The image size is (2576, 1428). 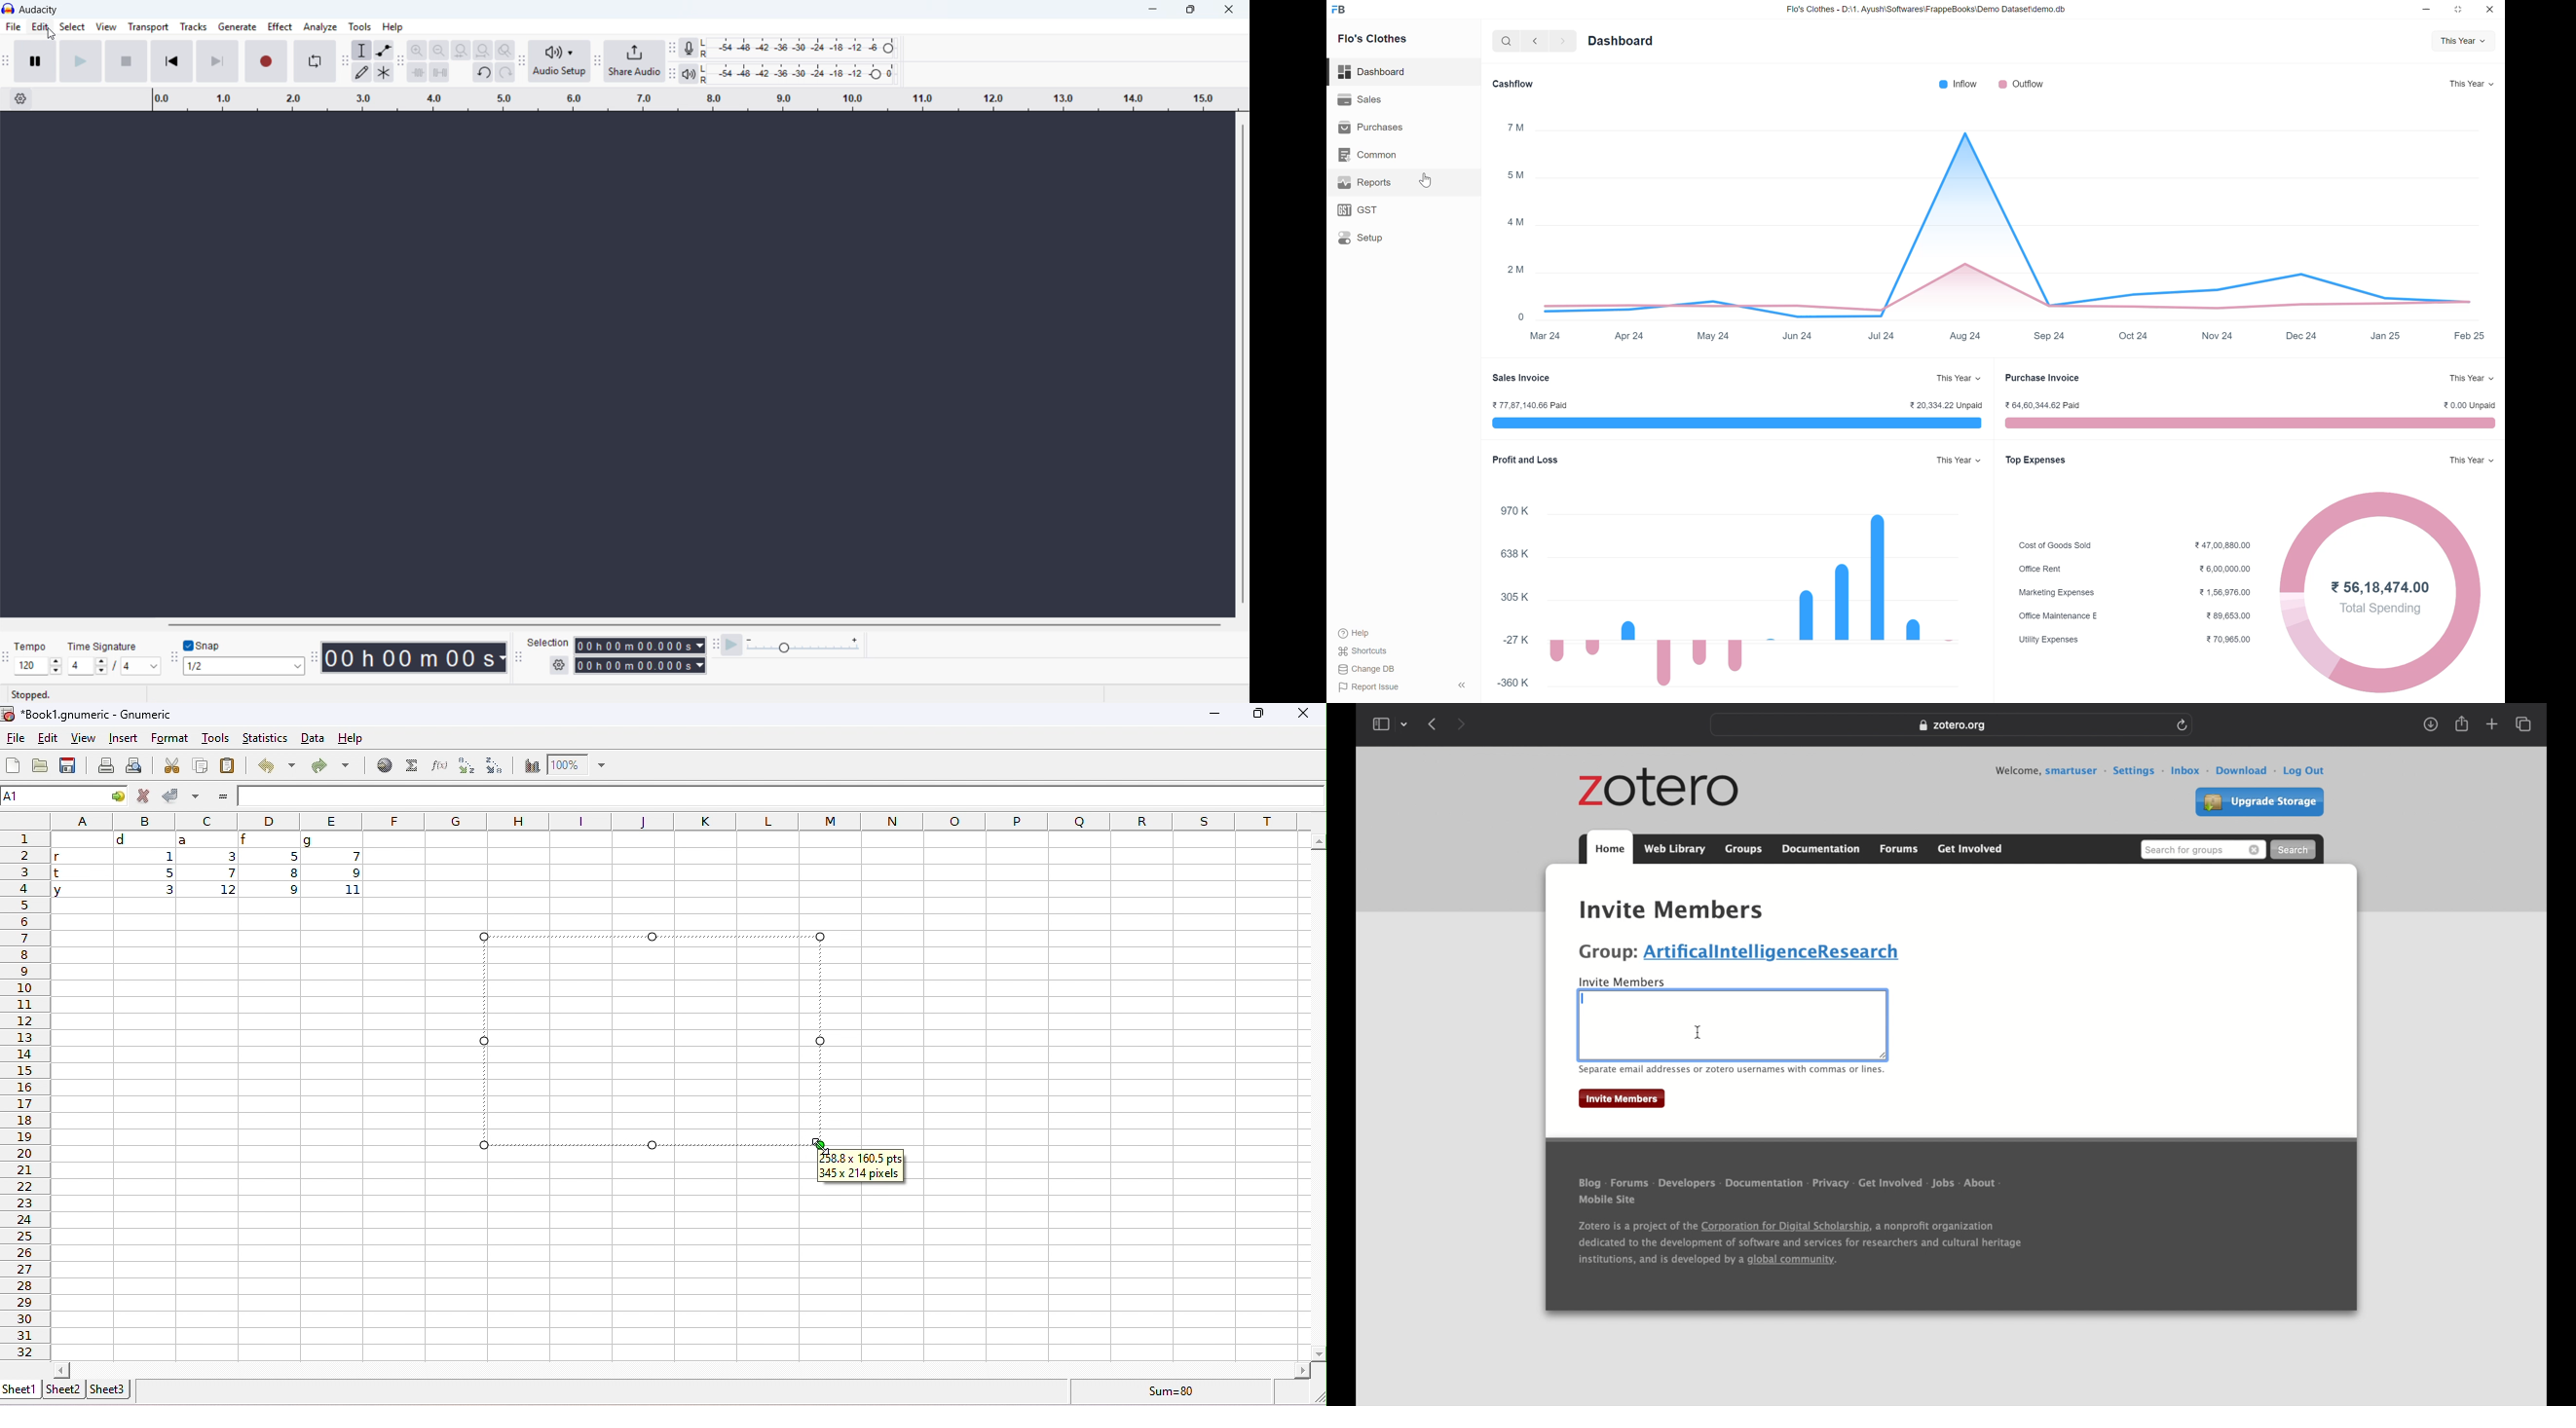 What do you see at coordinates (803, 645) in the screenshot?
I see `playback speed` at bounding box center [803, 645].